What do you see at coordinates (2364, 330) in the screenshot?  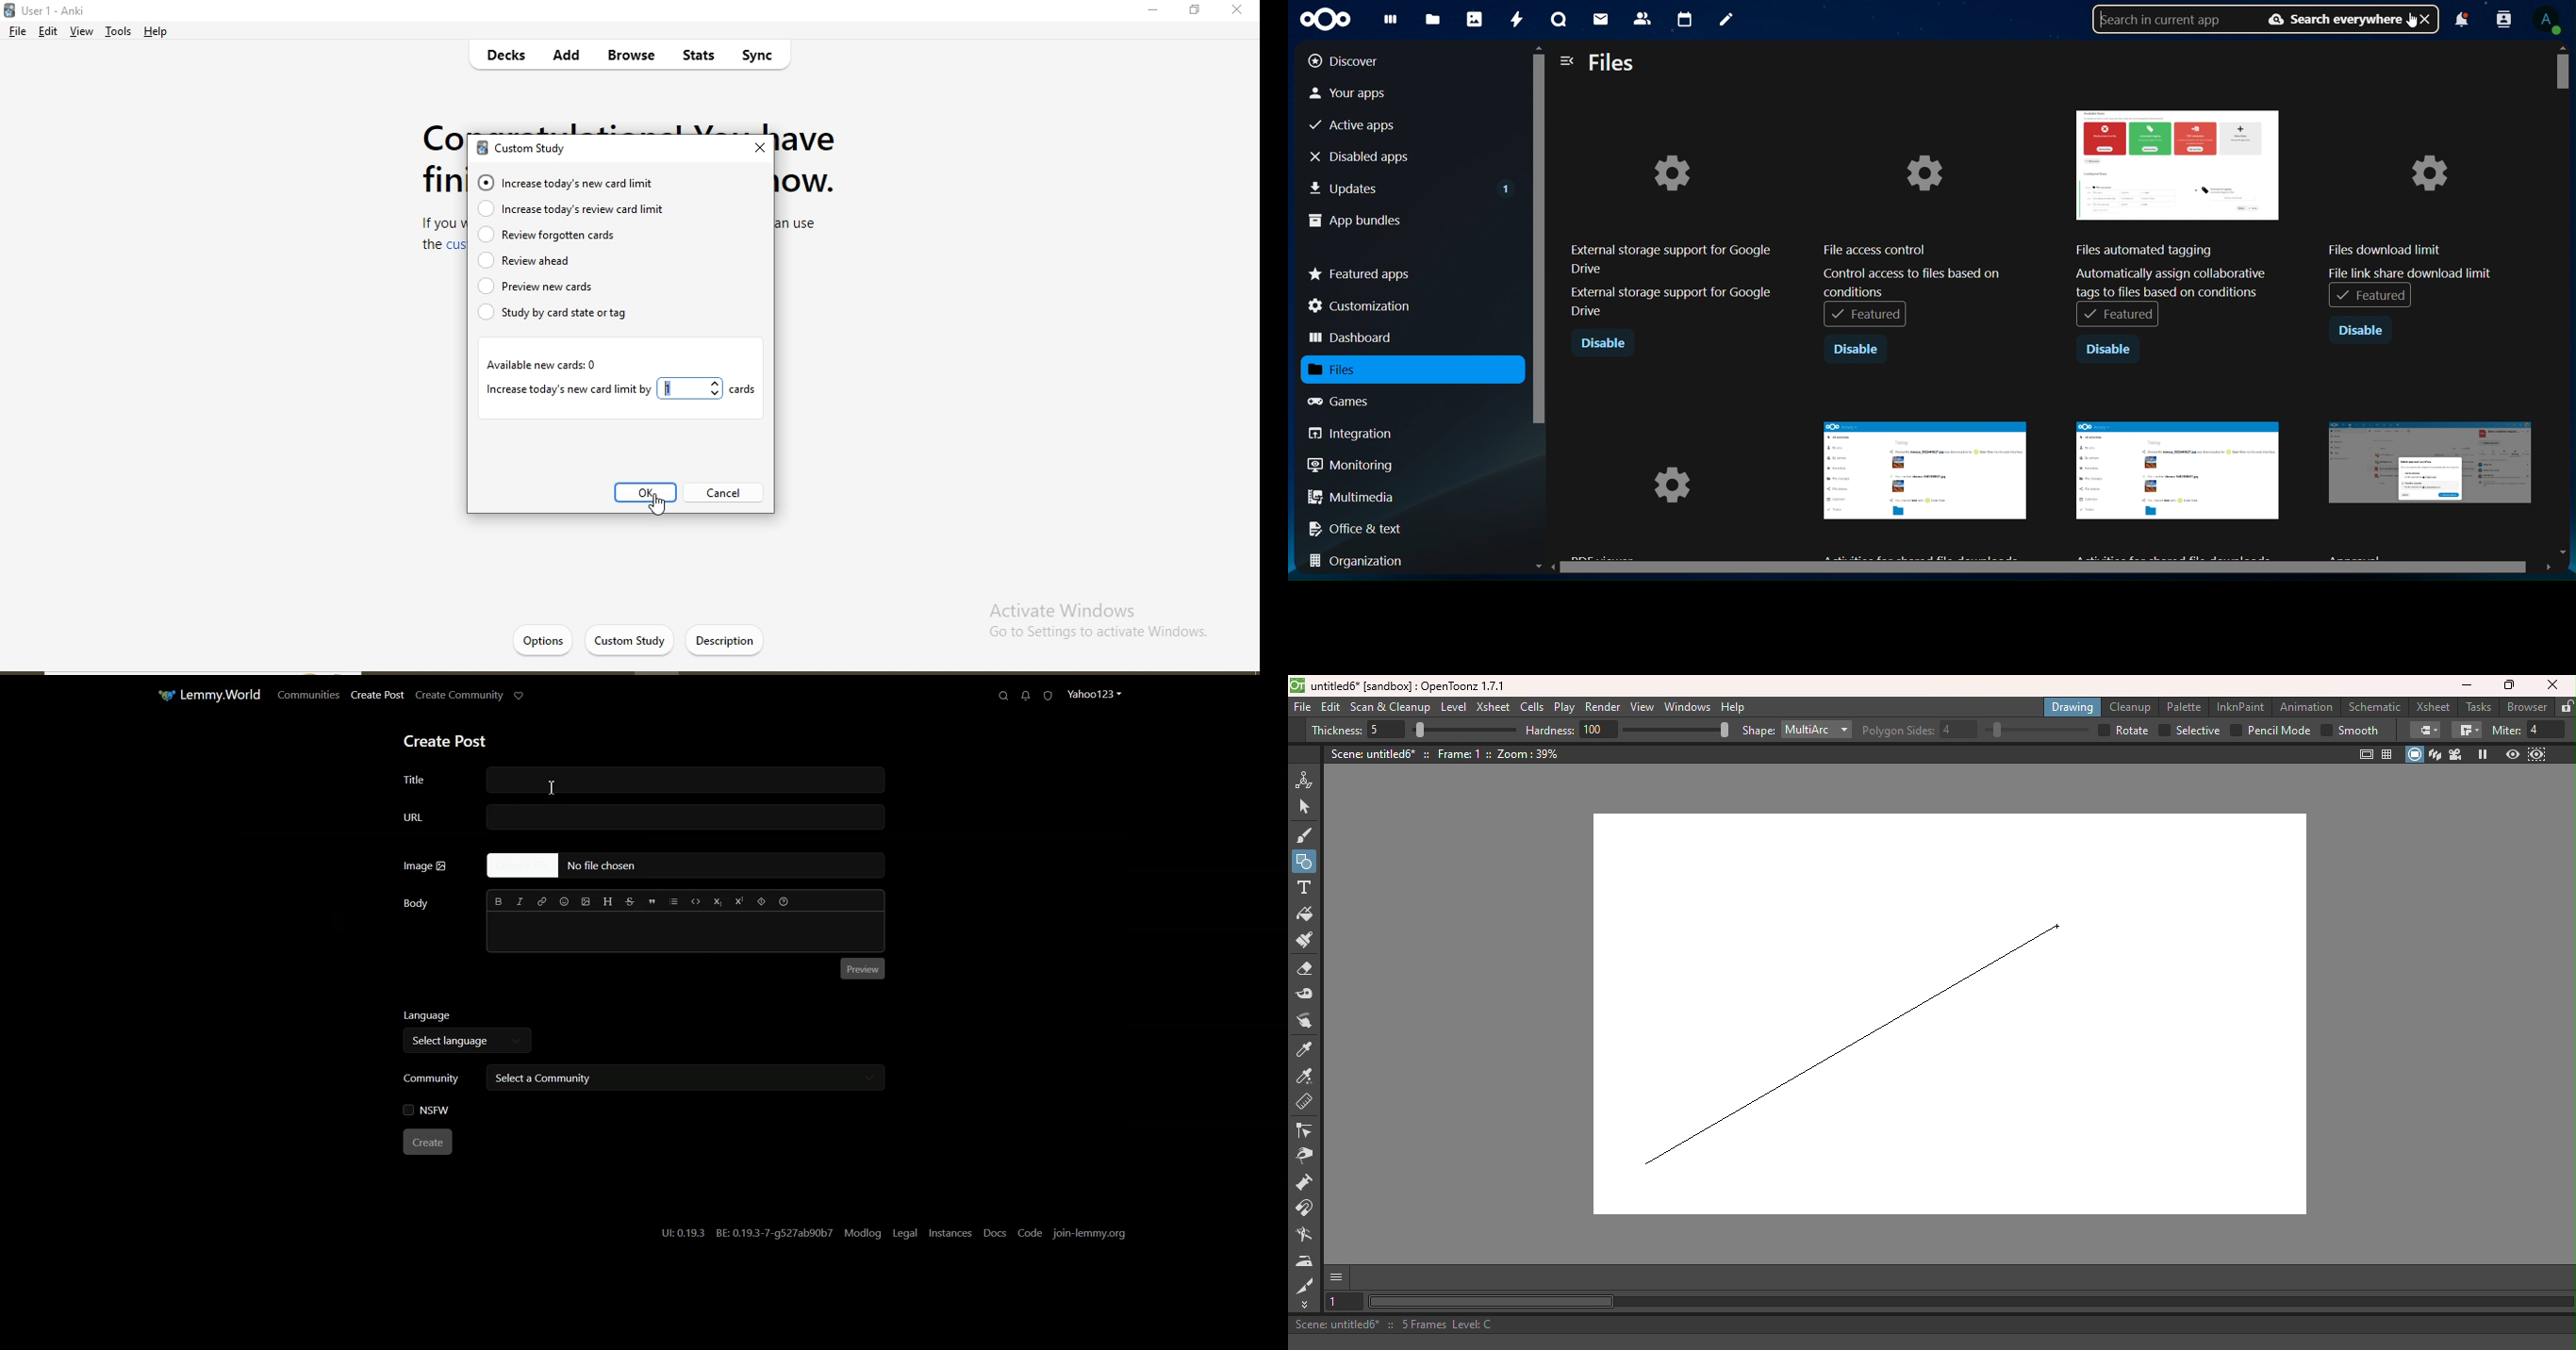 I see `disable` at bounding box center [2364, 330].